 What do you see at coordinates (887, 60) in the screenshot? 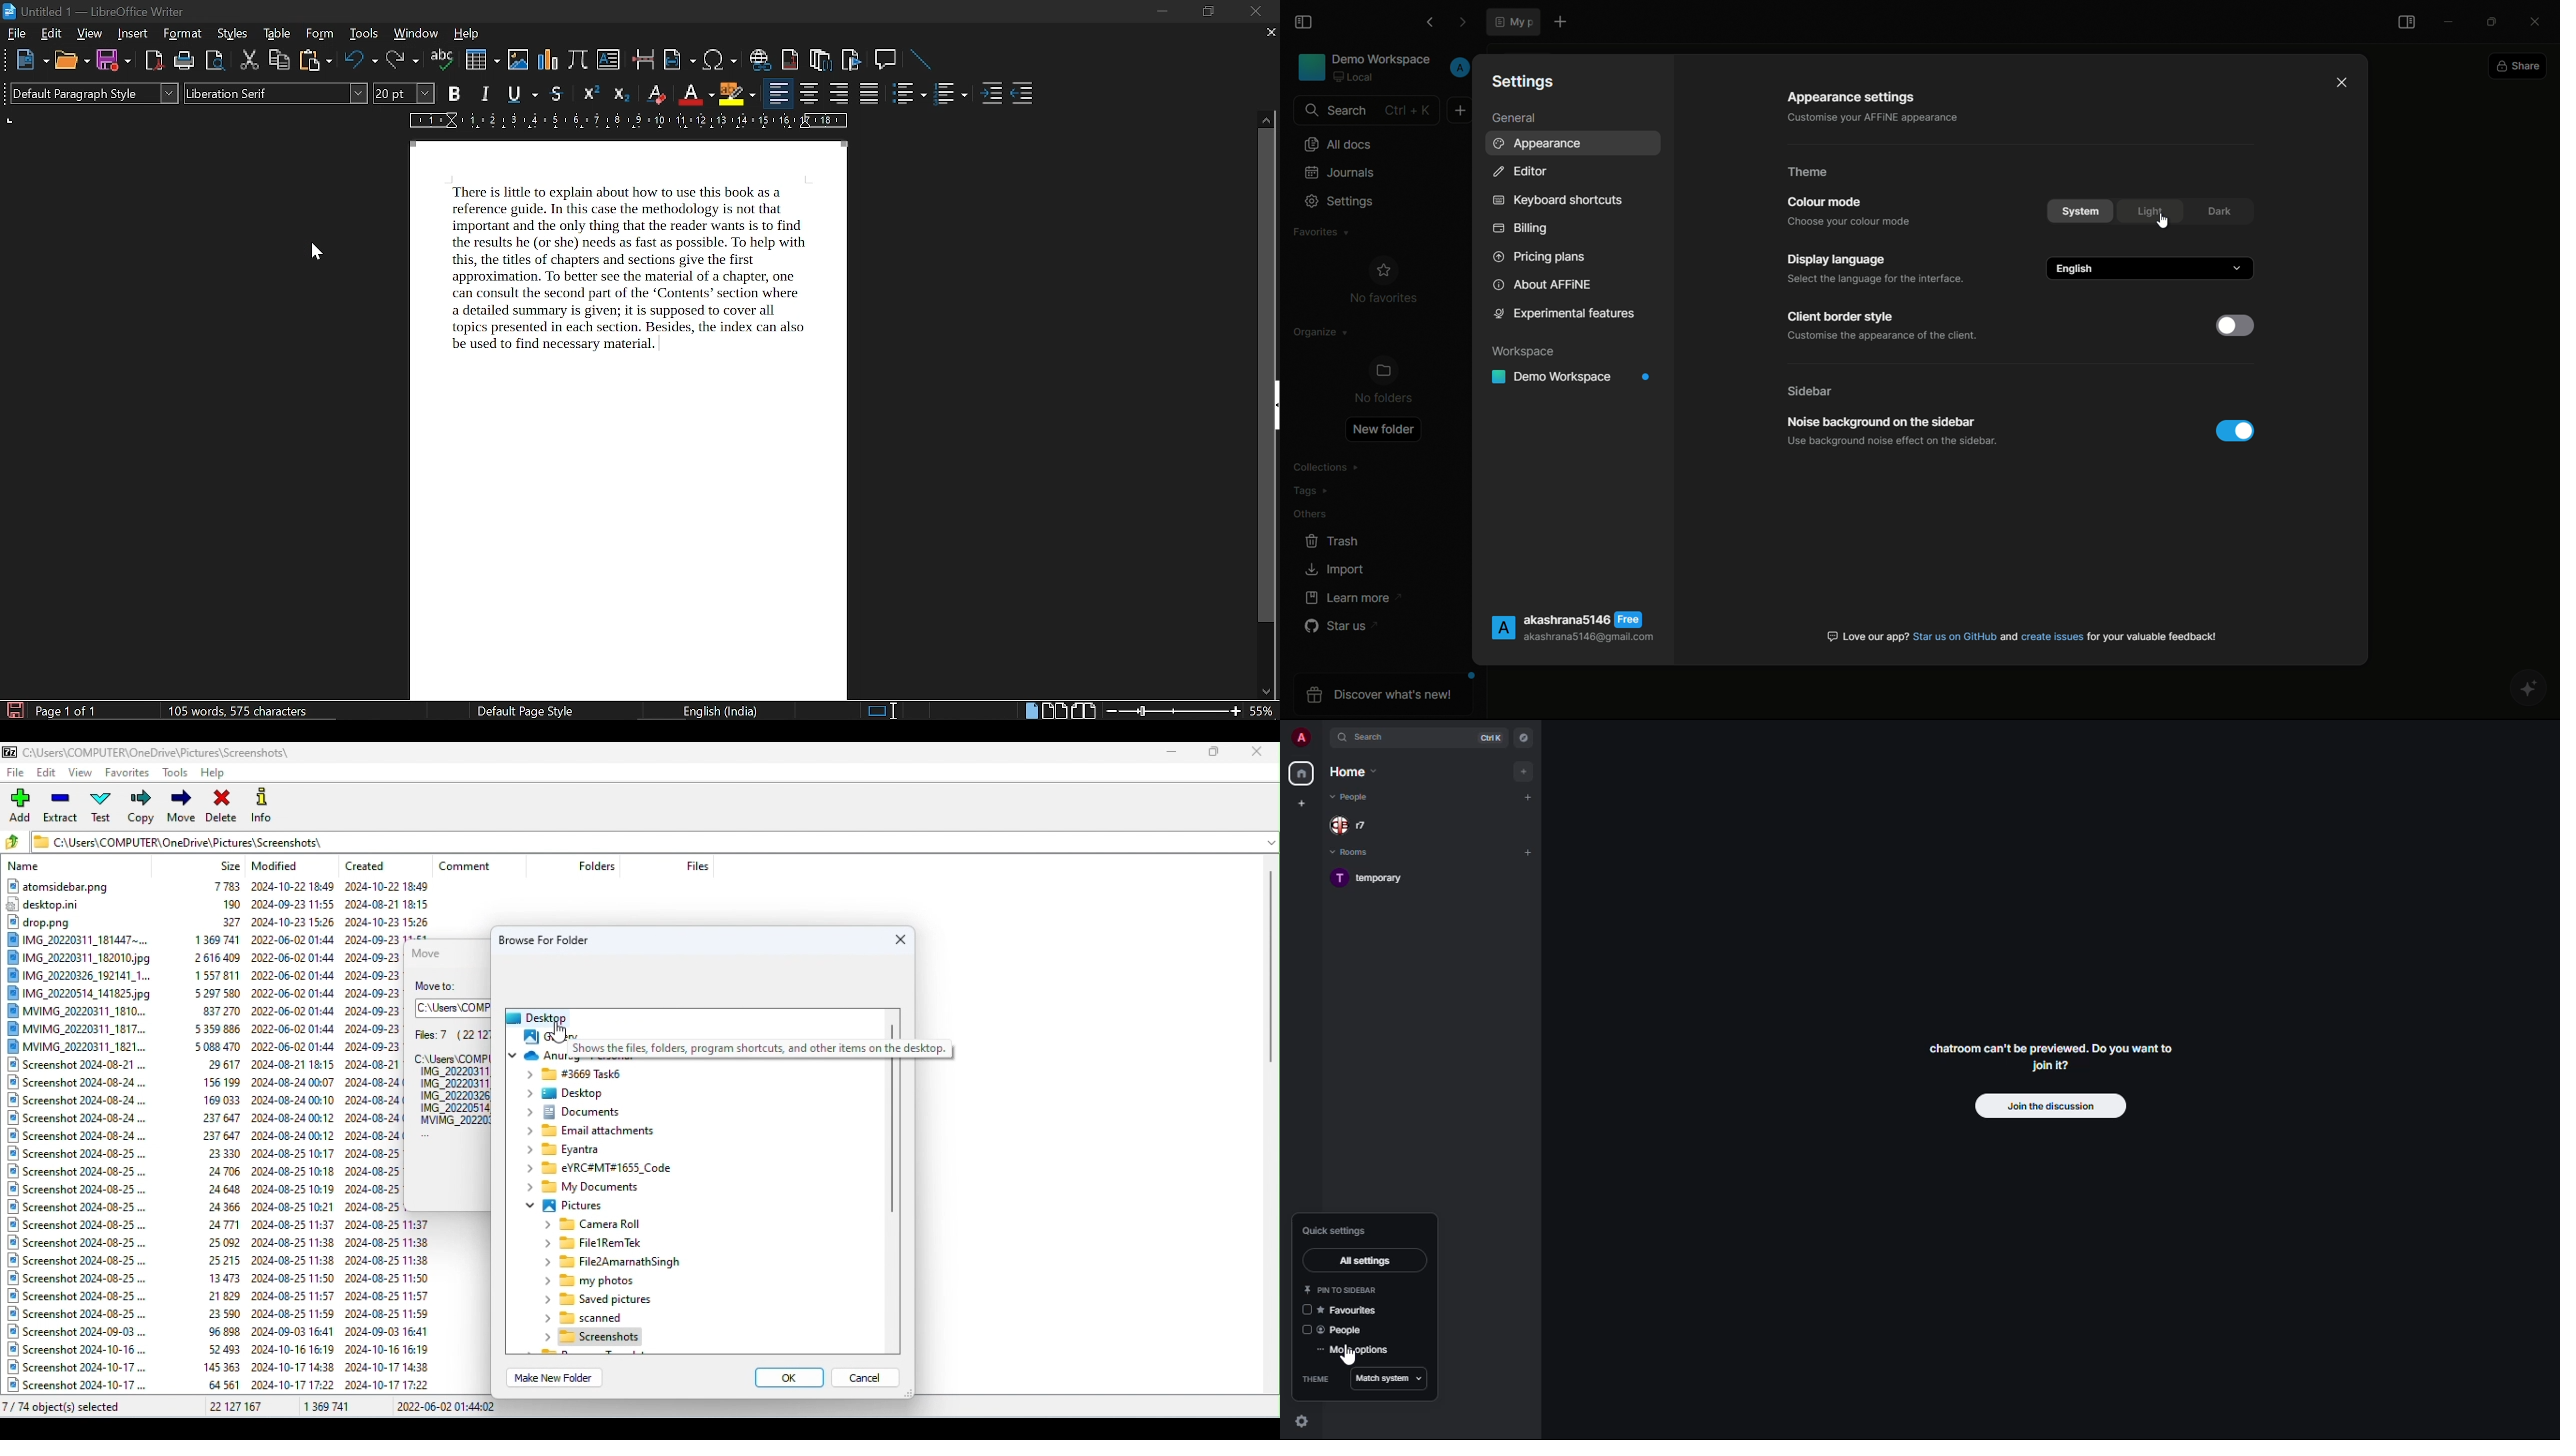
I see `insert comment` at bounding box center [887, 60].